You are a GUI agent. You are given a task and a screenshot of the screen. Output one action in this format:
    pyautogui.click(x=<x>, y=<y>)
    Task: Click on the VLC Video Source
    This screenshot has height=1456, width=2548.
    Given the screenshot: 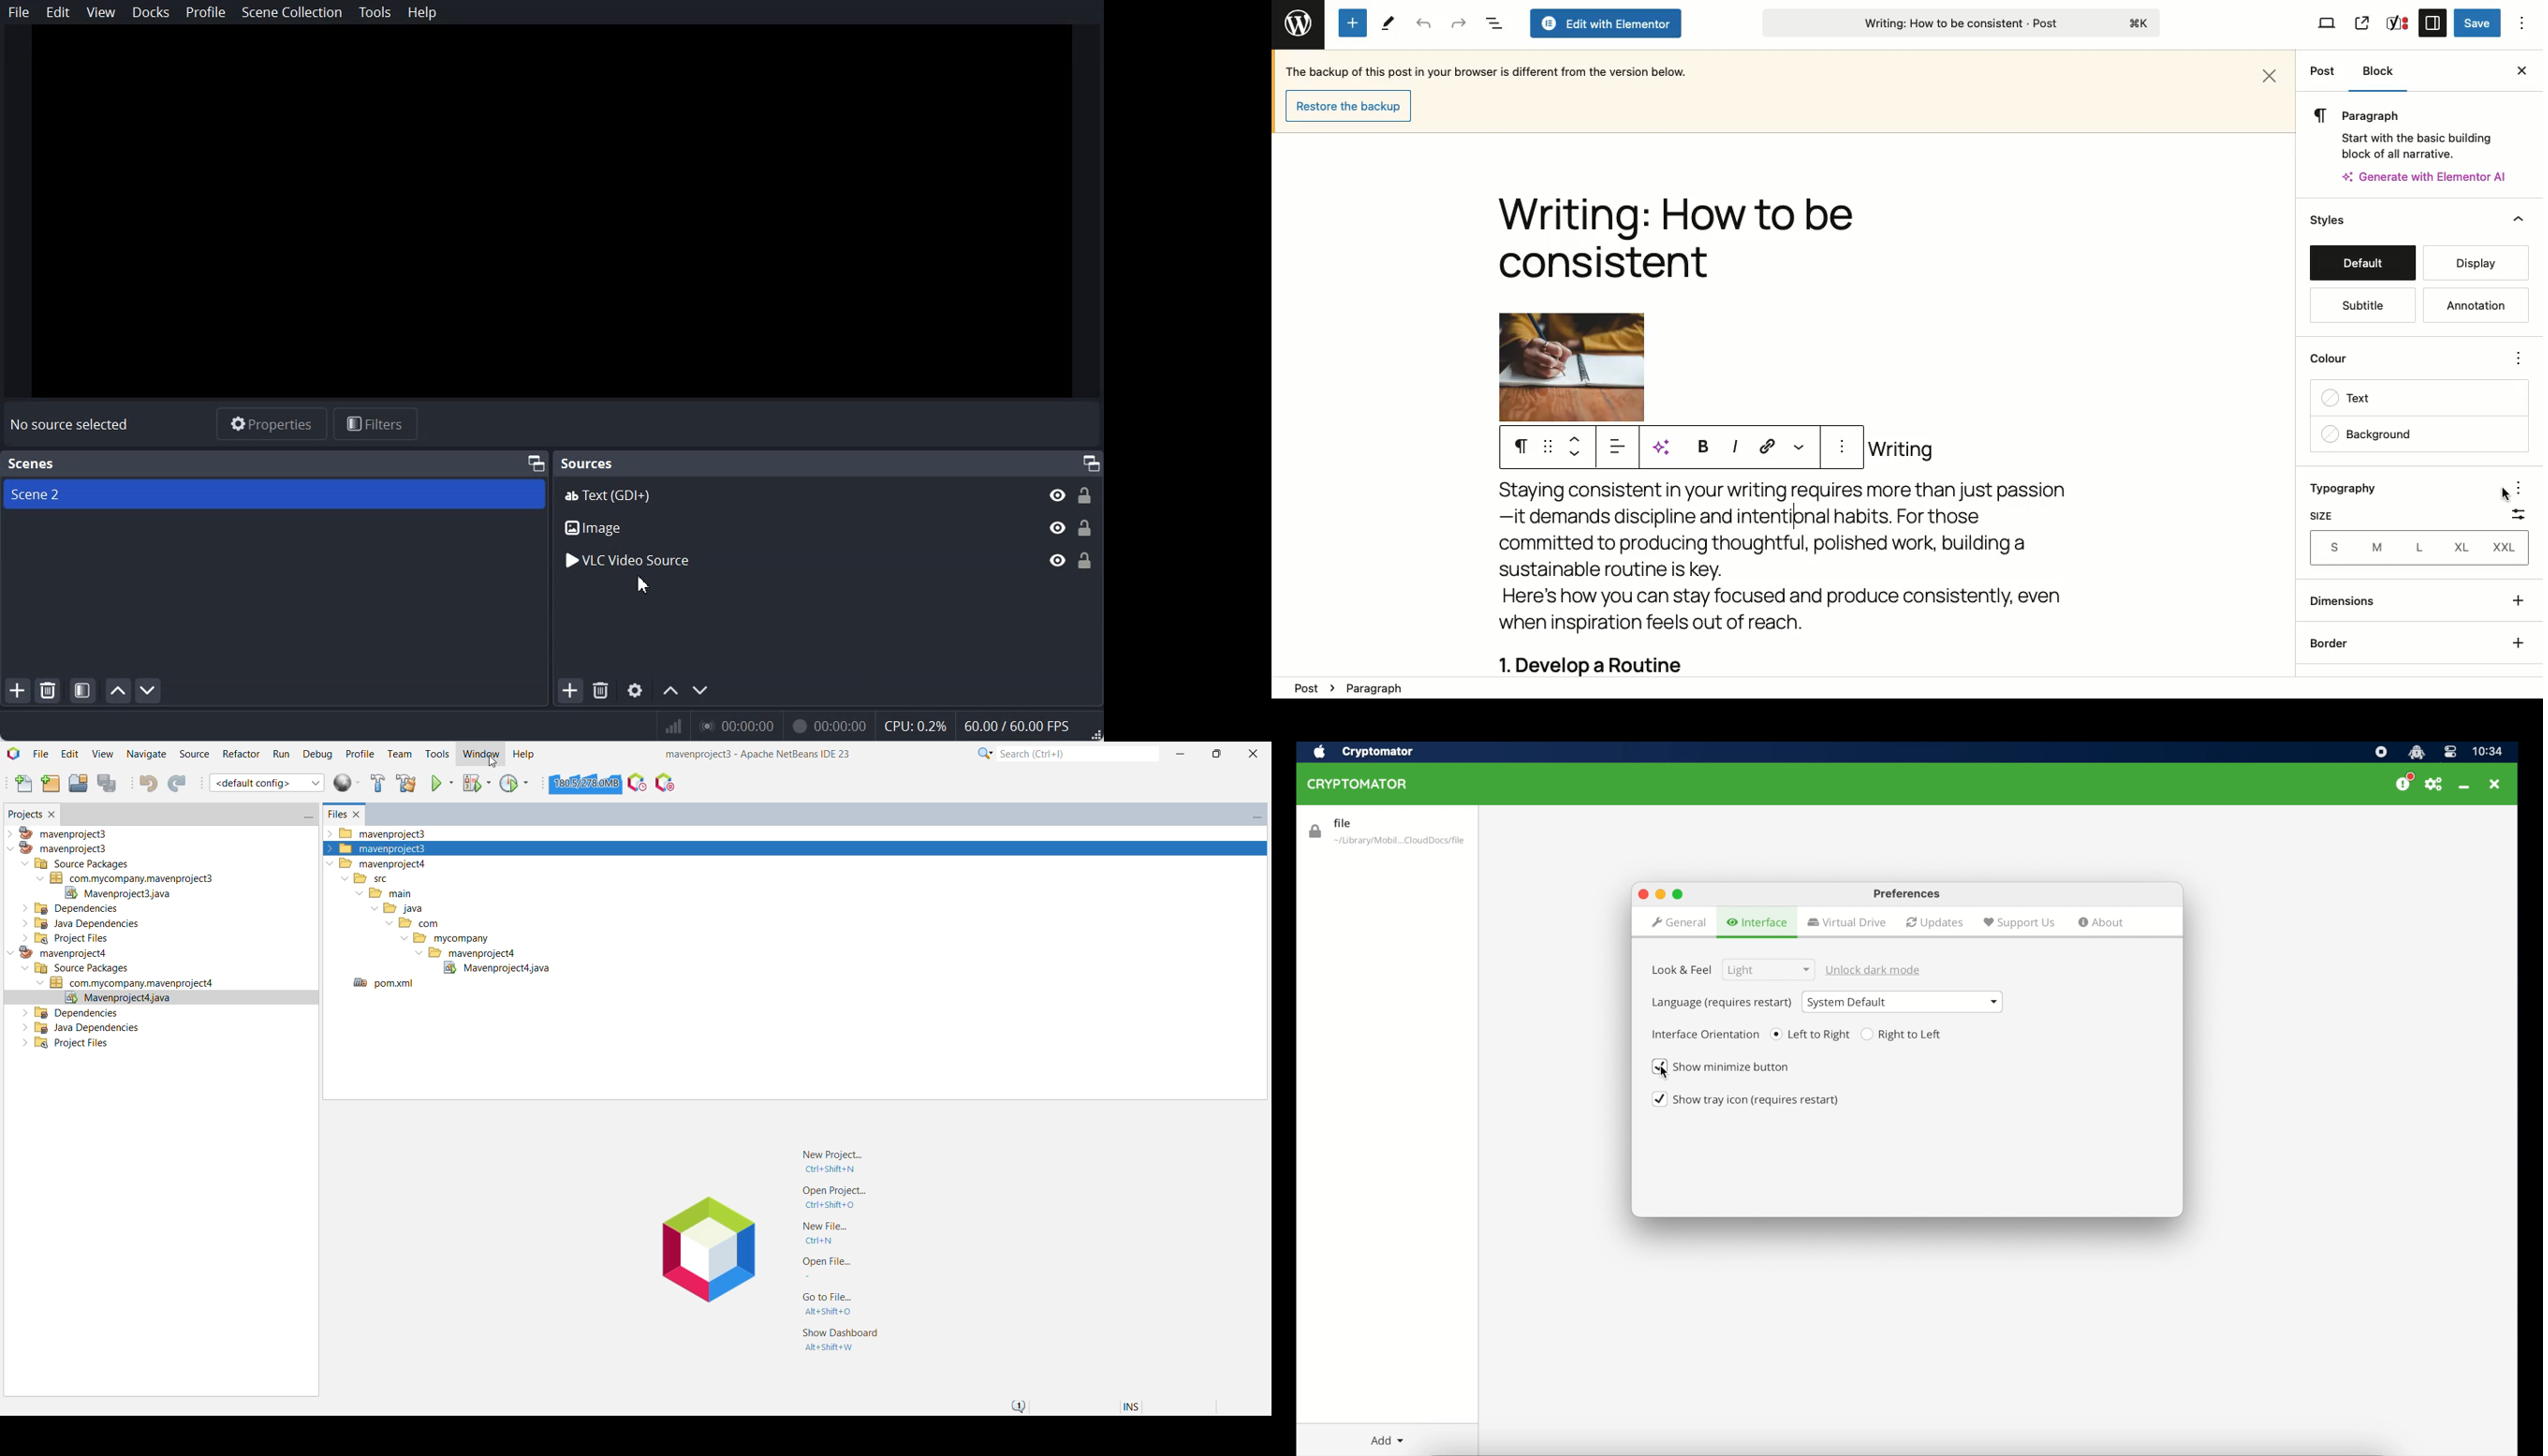 What is the action you would take?
    pyautogui.click(x=829, y=560)
    